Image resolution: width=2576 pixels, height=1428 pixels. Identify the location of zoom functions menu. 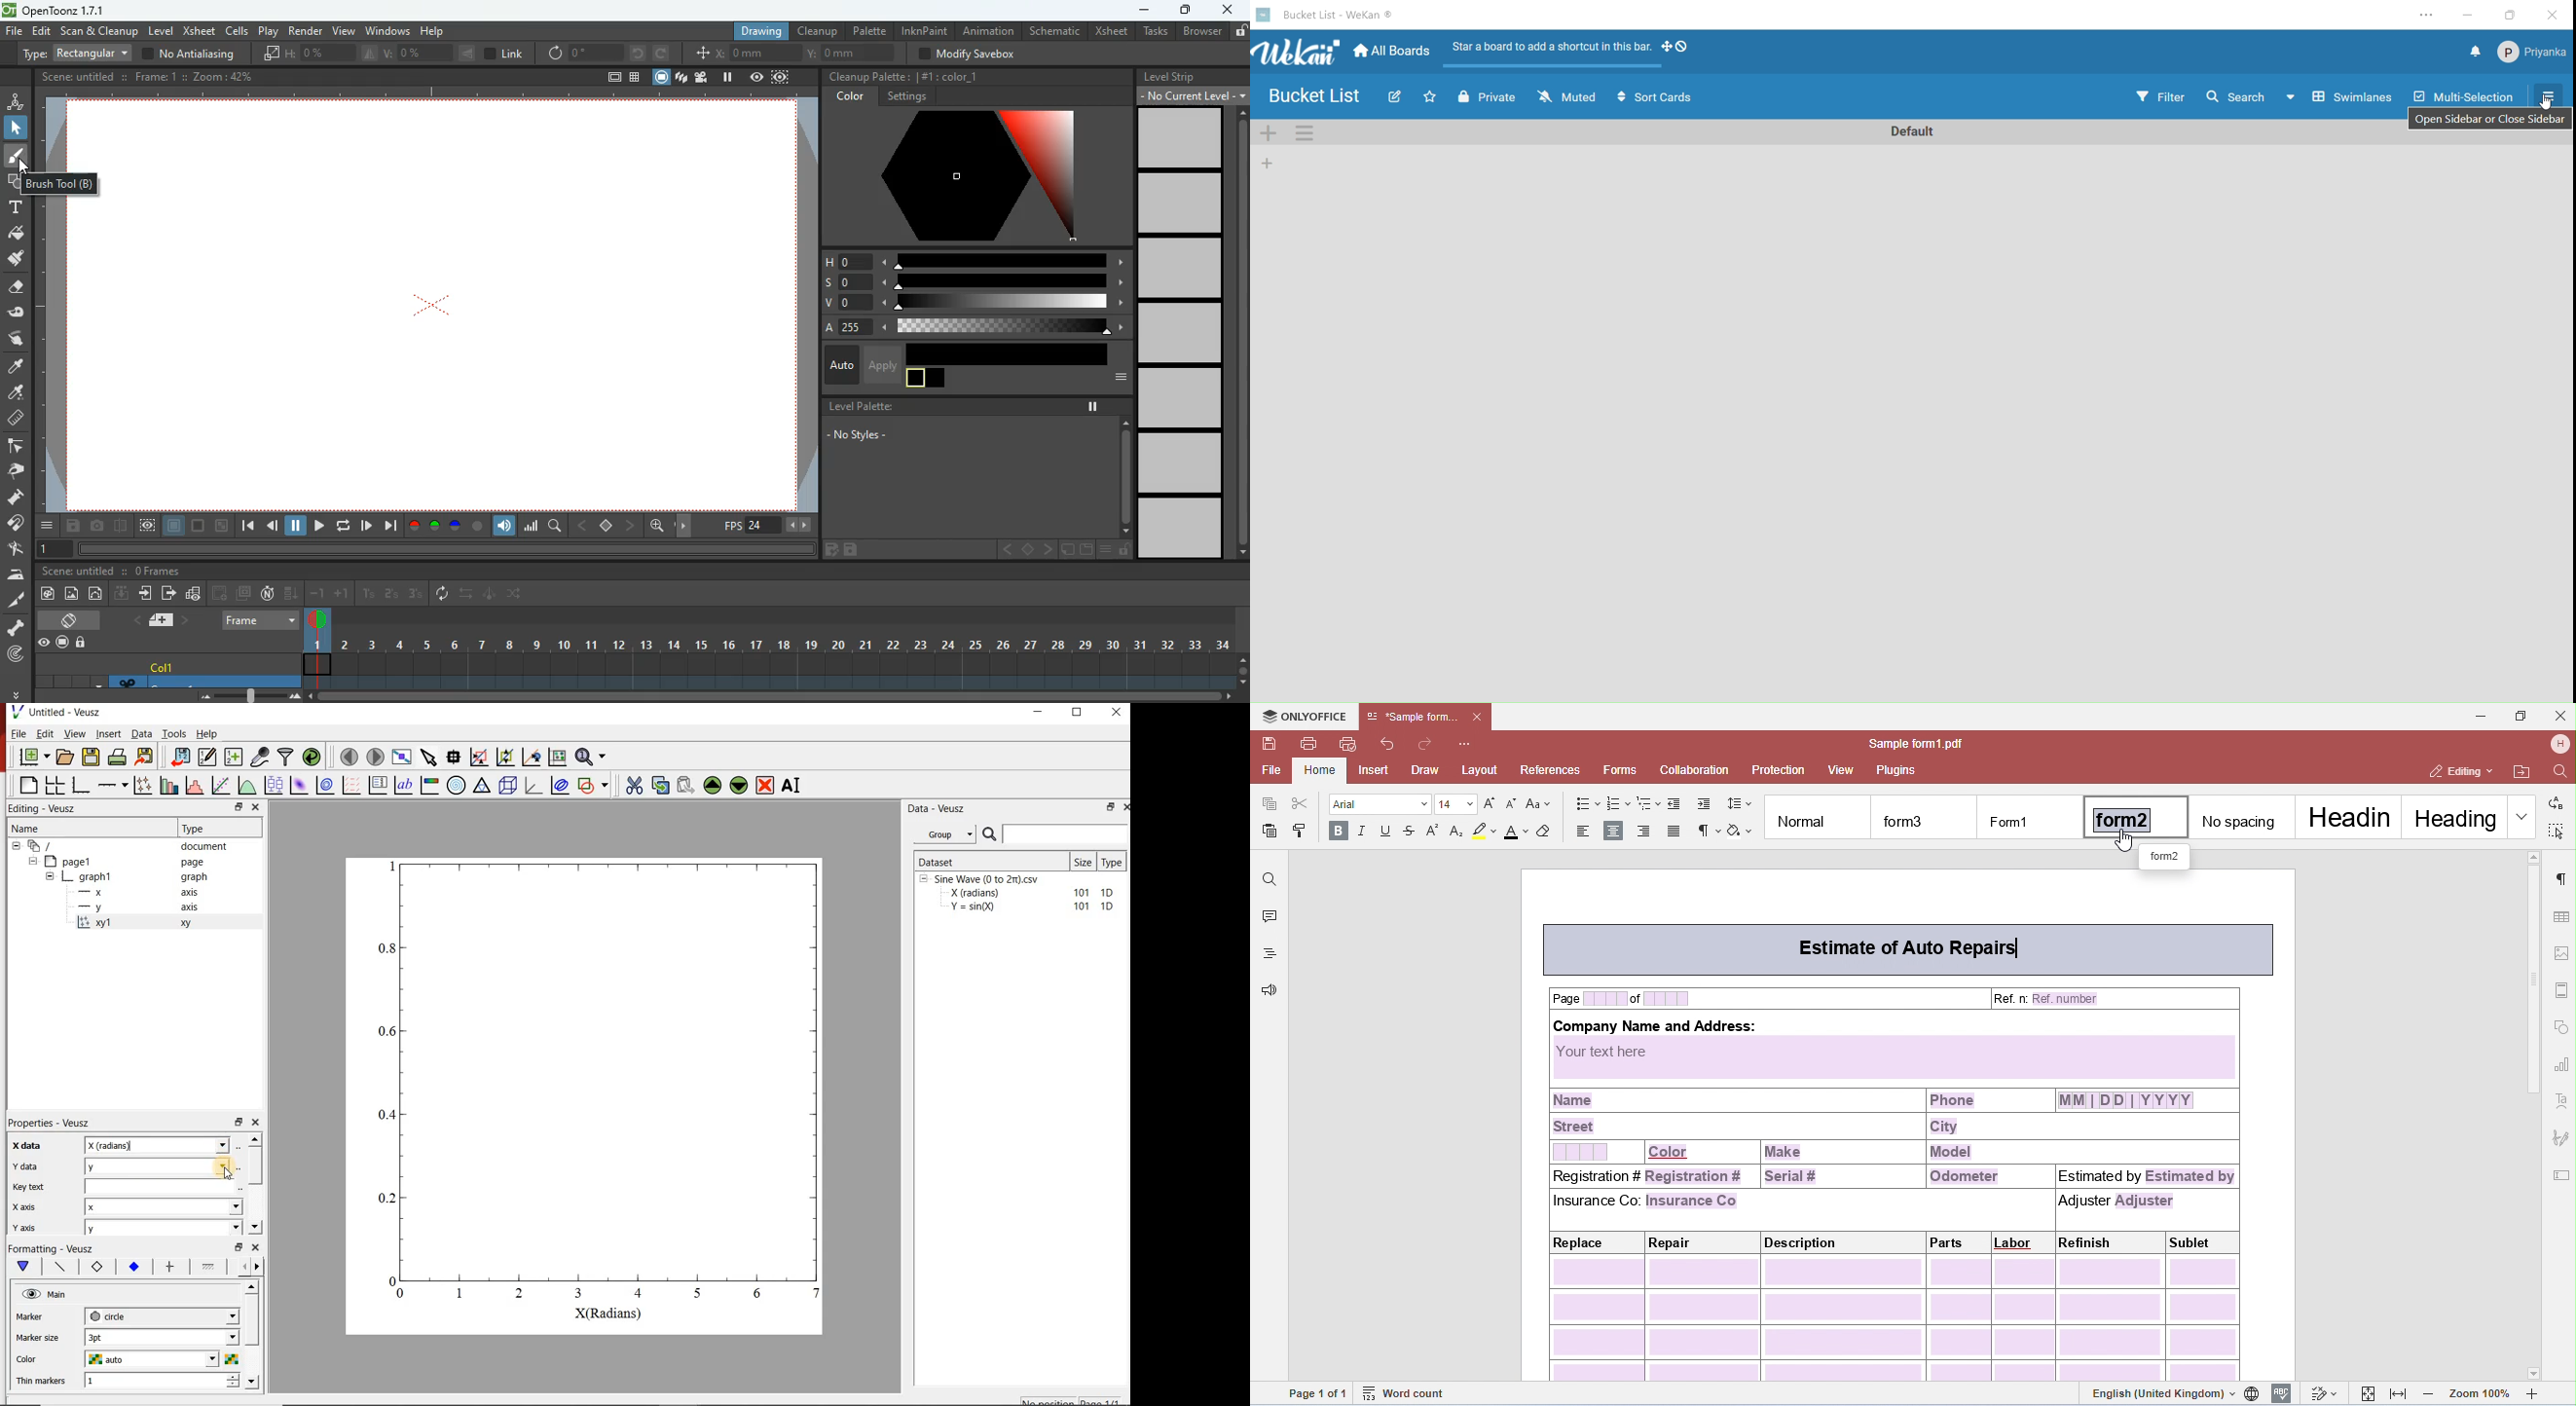
(592, 755).